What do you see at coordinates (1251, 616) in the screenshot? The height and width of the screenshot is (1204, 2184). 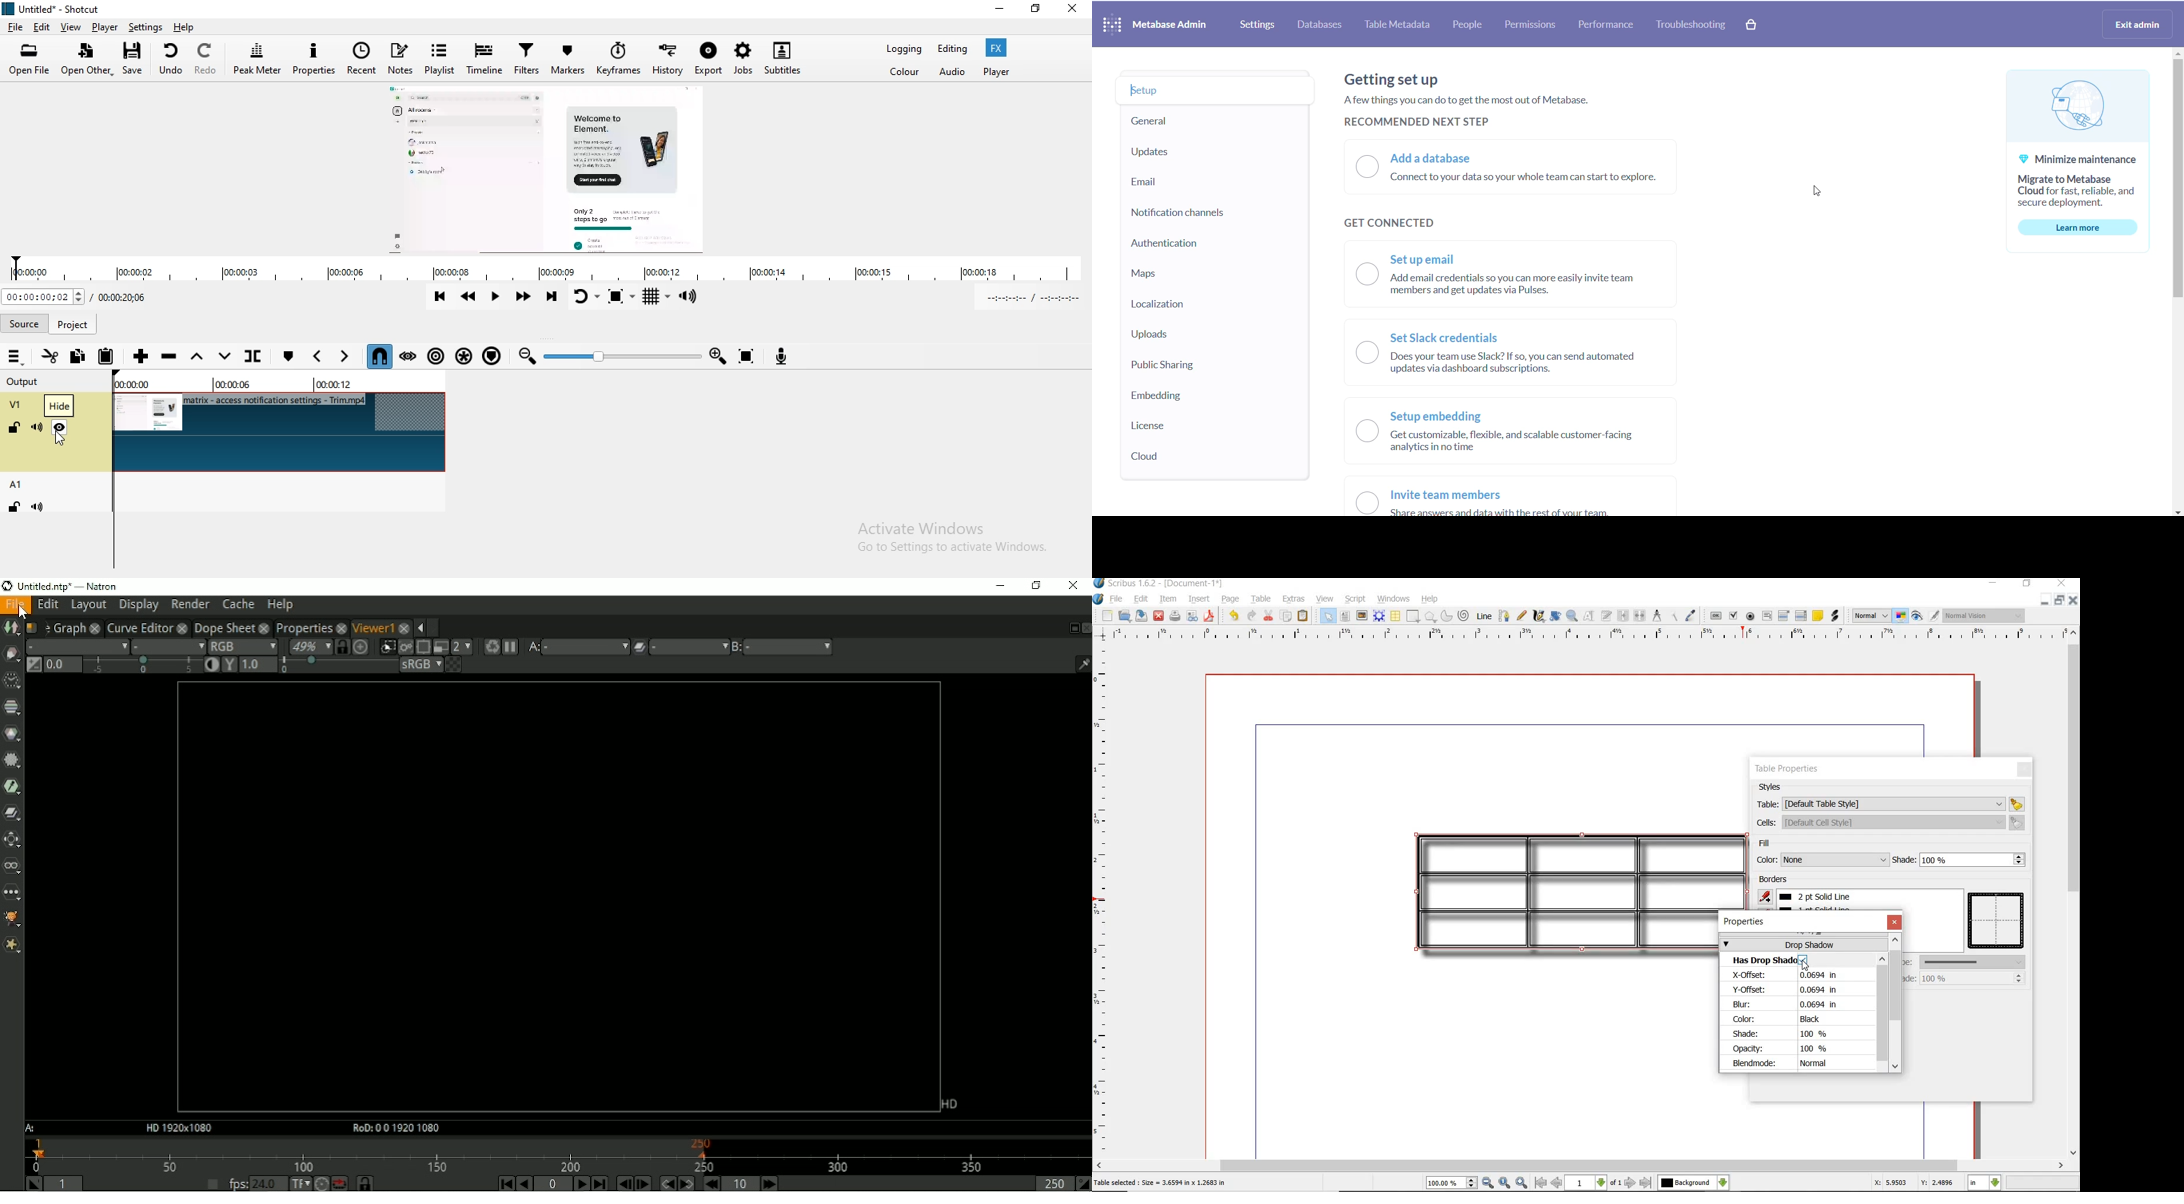 I see `redo` at bounding box center [1251, 616].